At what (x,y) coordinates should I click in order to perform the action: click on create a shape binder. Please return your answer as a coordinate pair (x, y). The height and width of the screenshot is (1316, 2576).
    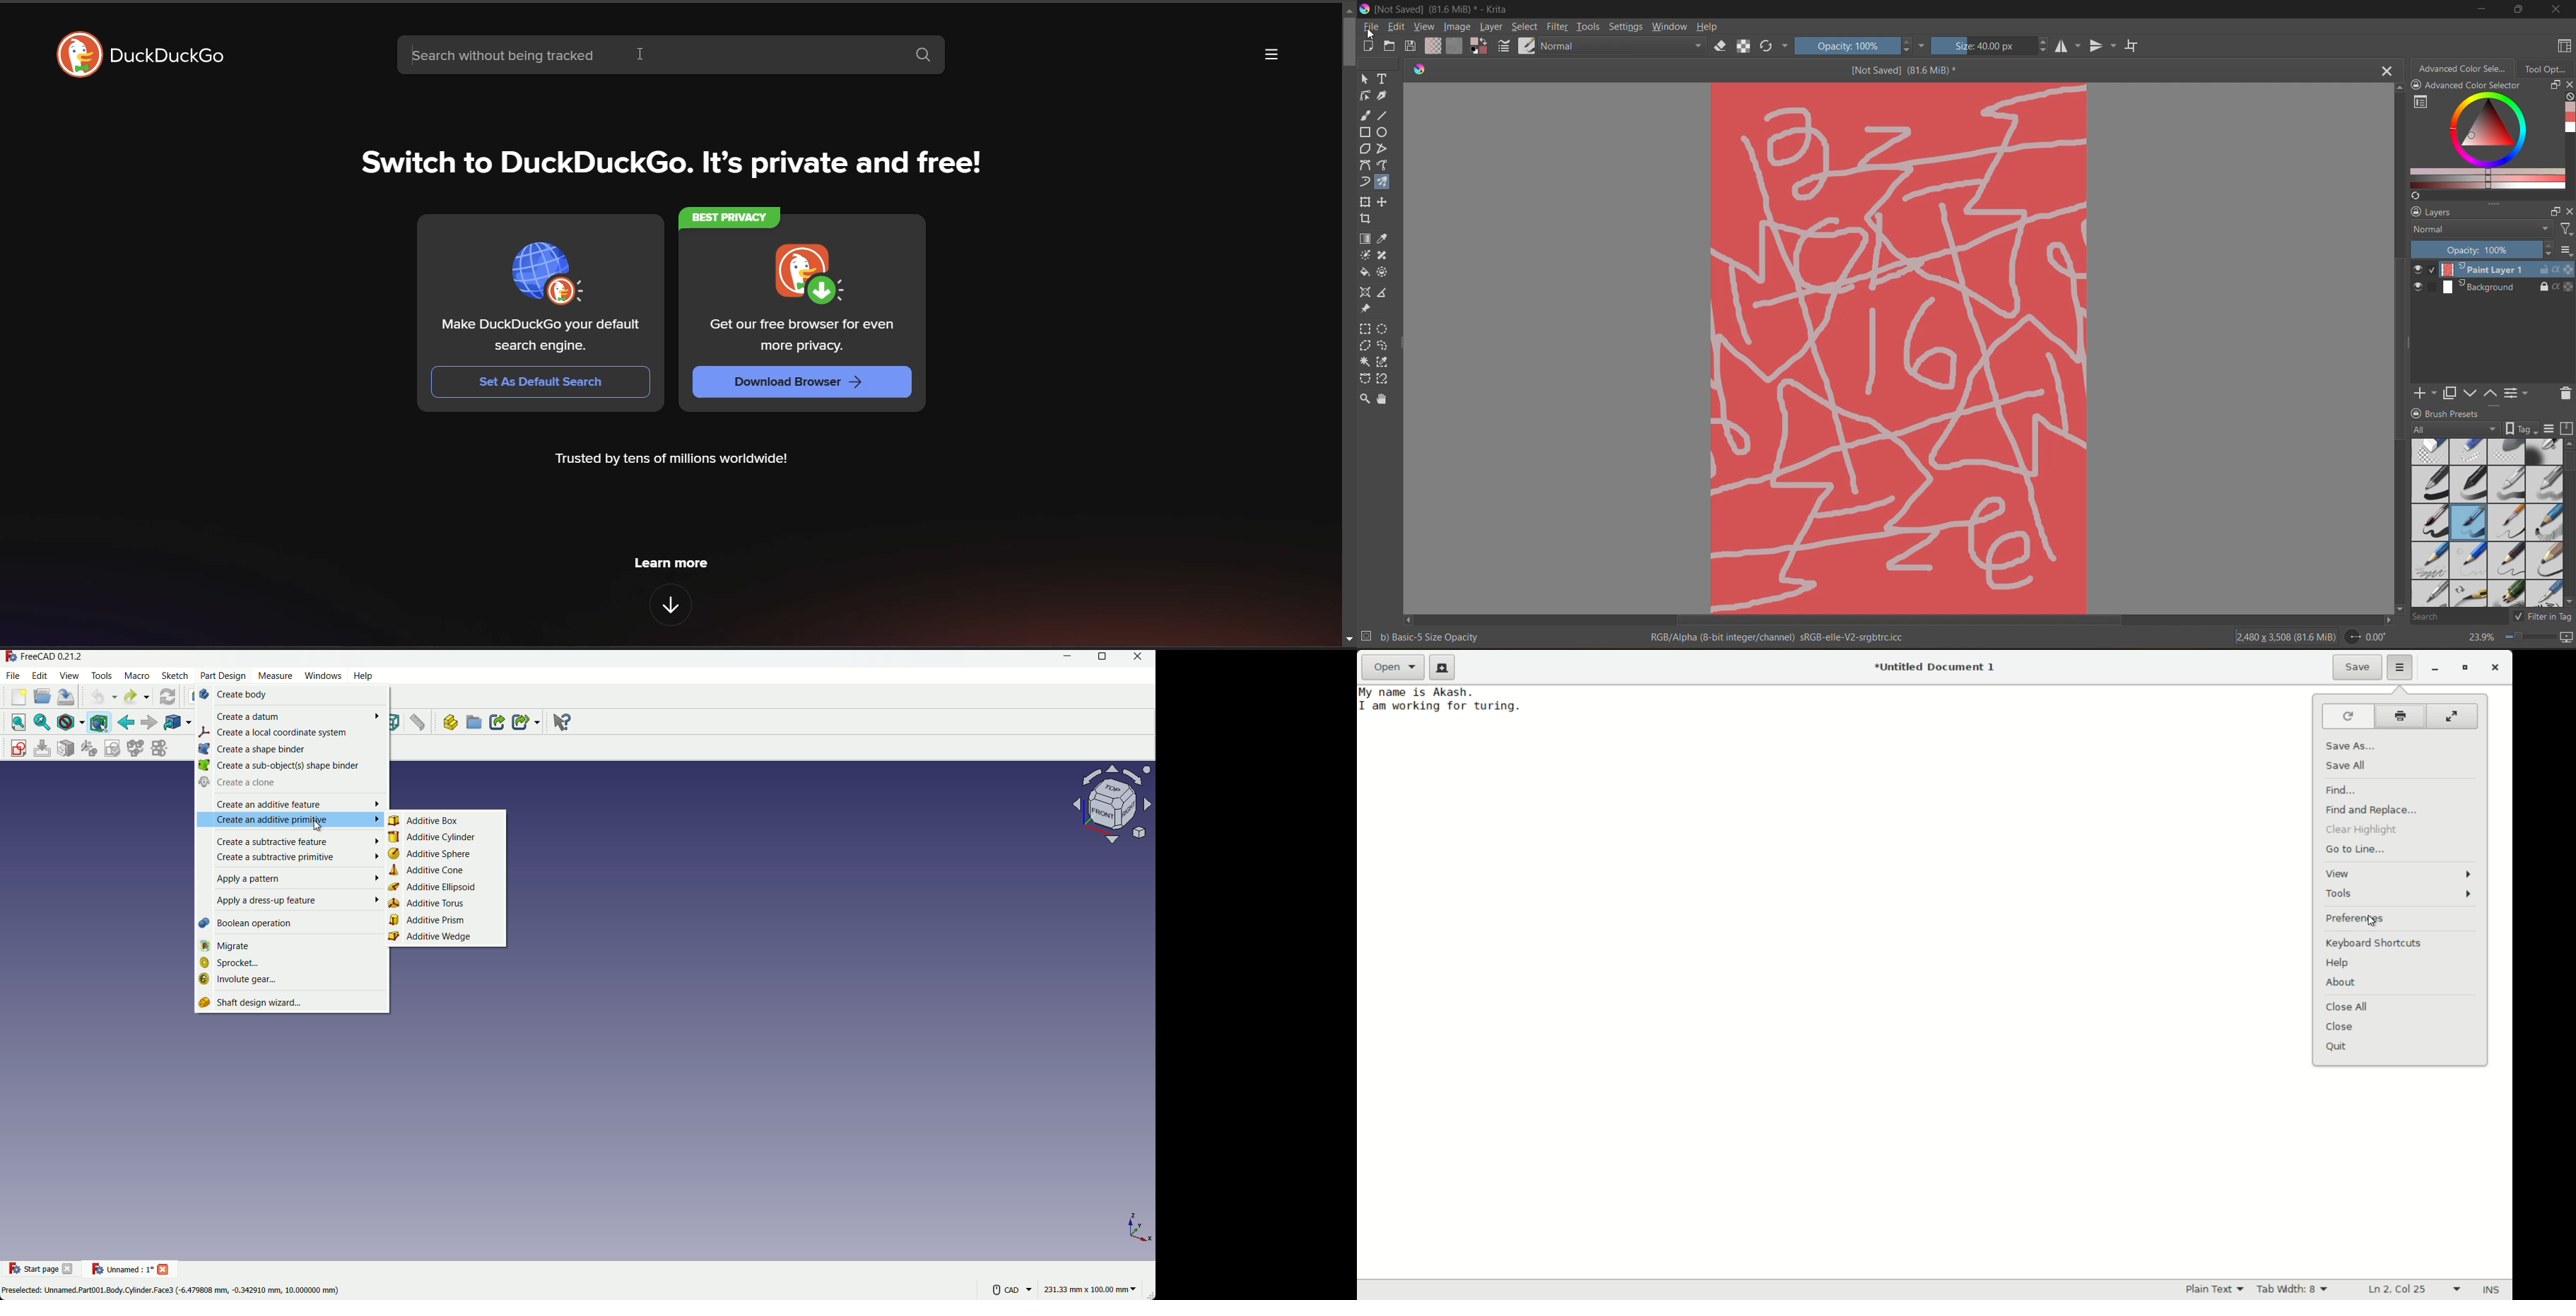
    Looking at the image, I should click on (291, 751).